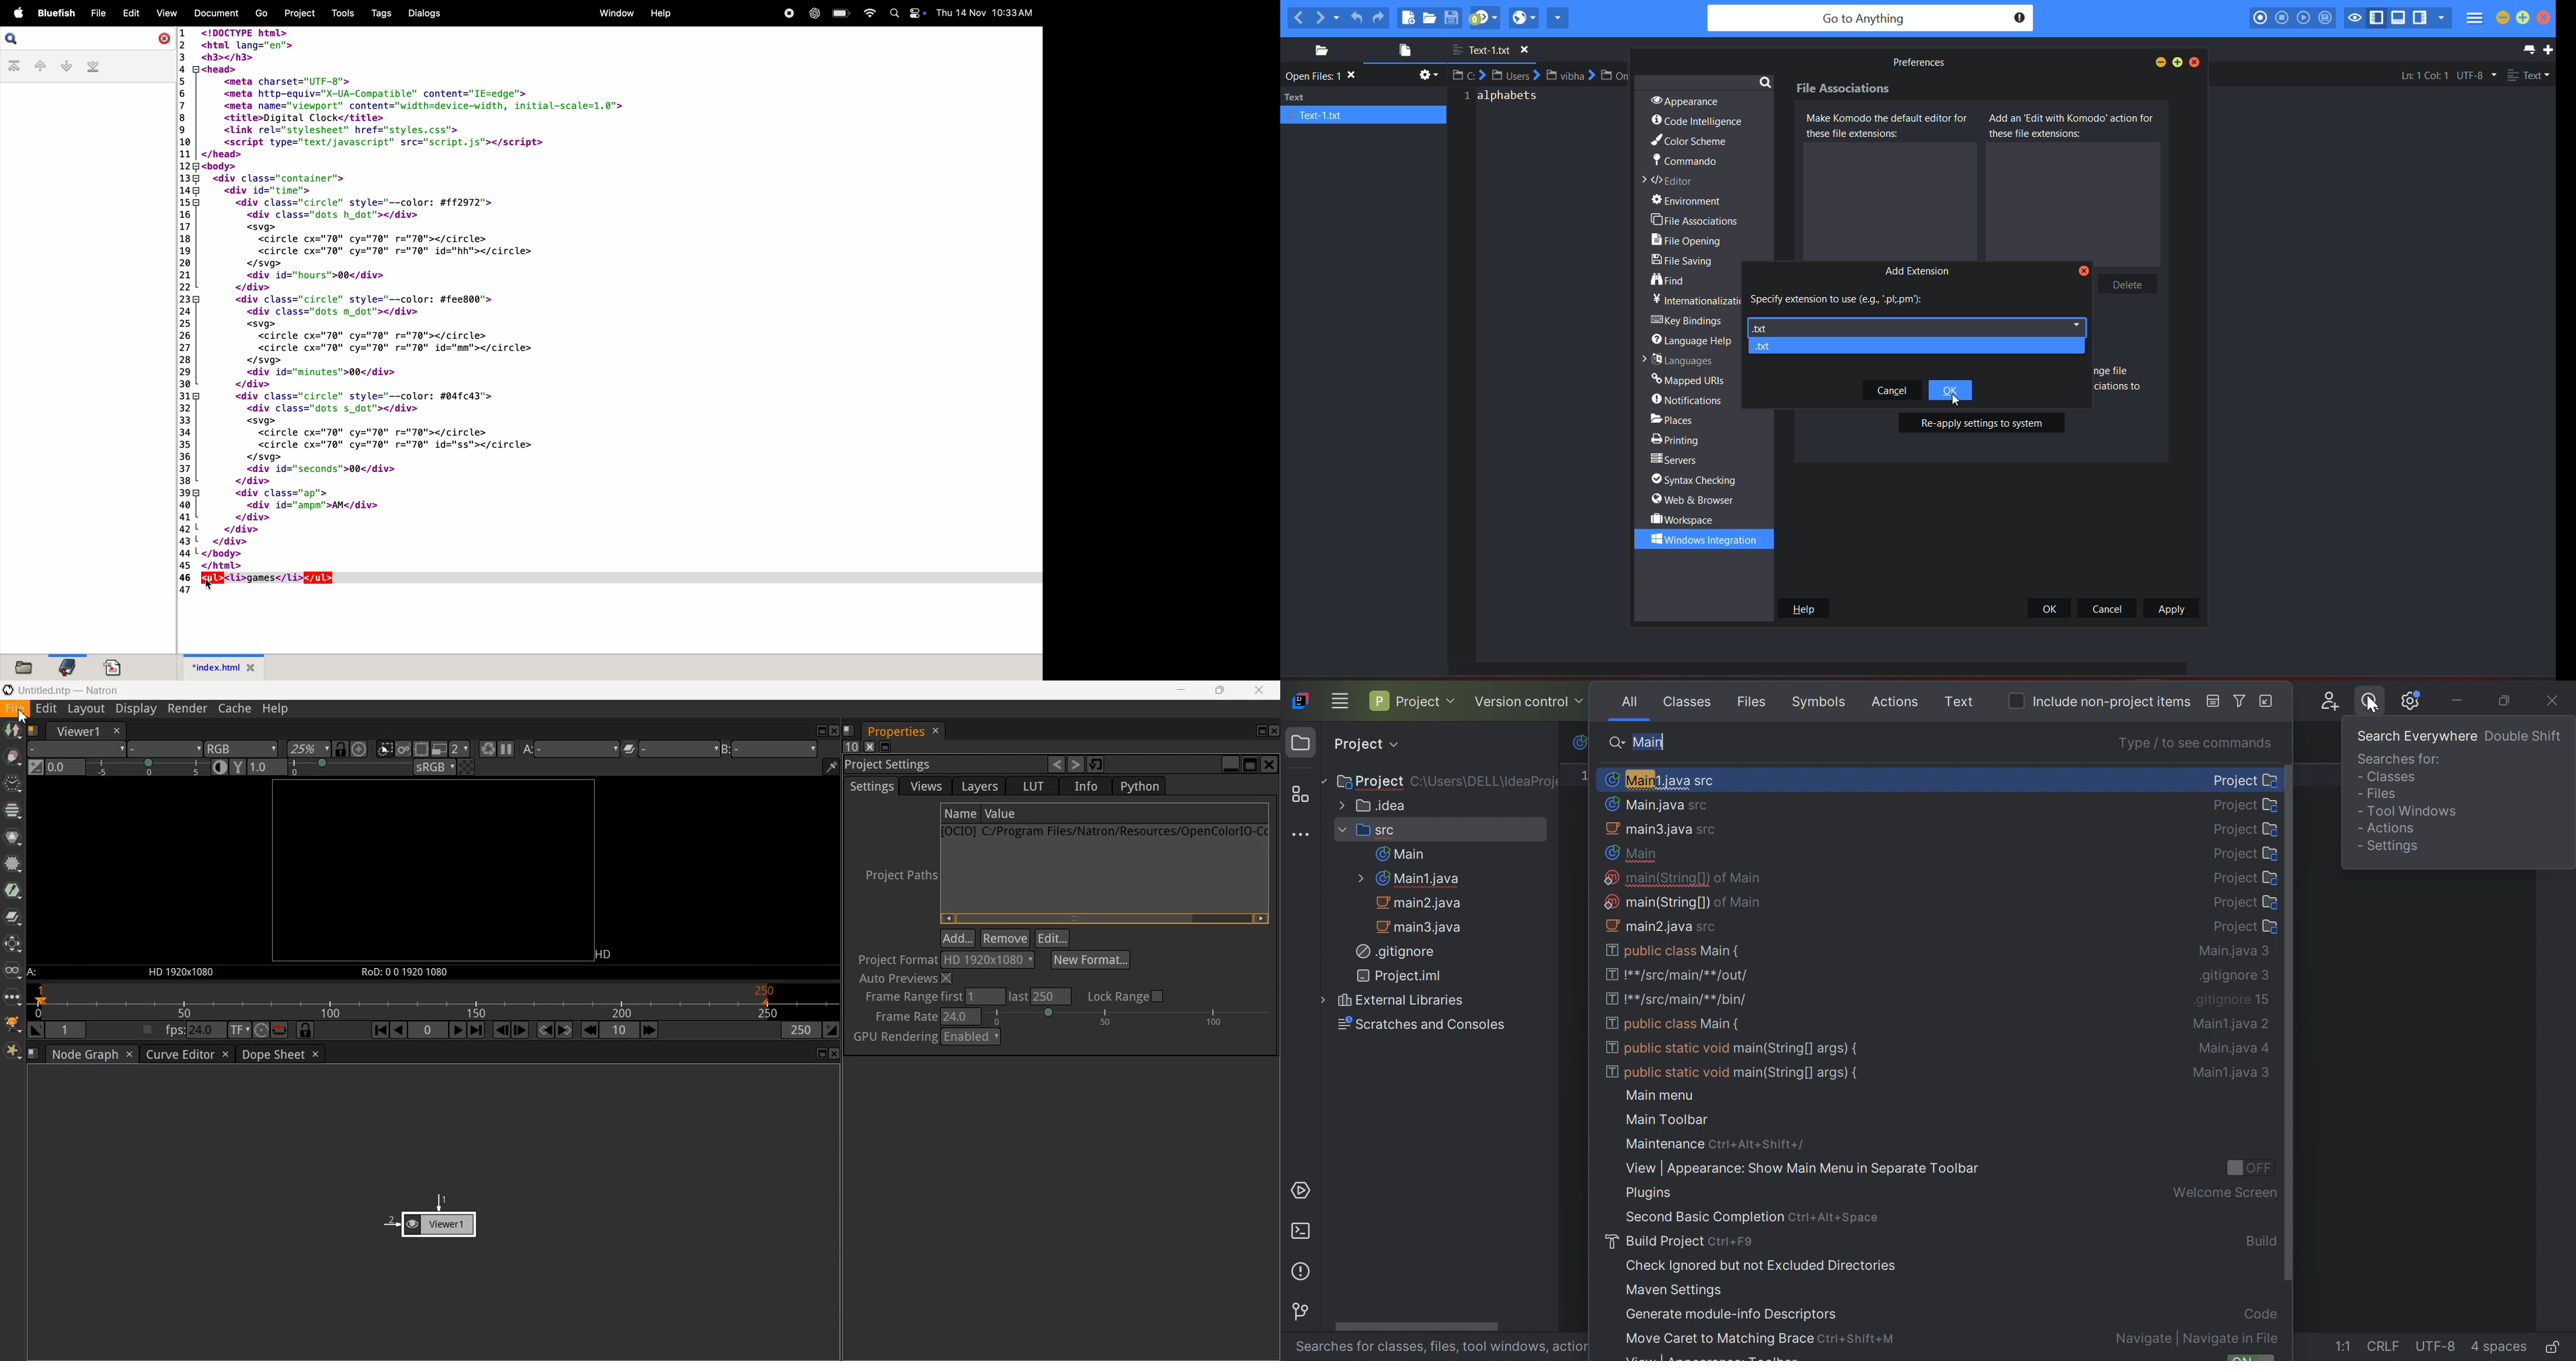 The height and width of the screenshot is (1372, 2576). Describe the element at coordinates (167, 13) in the screenshot. I see `View` at that location.